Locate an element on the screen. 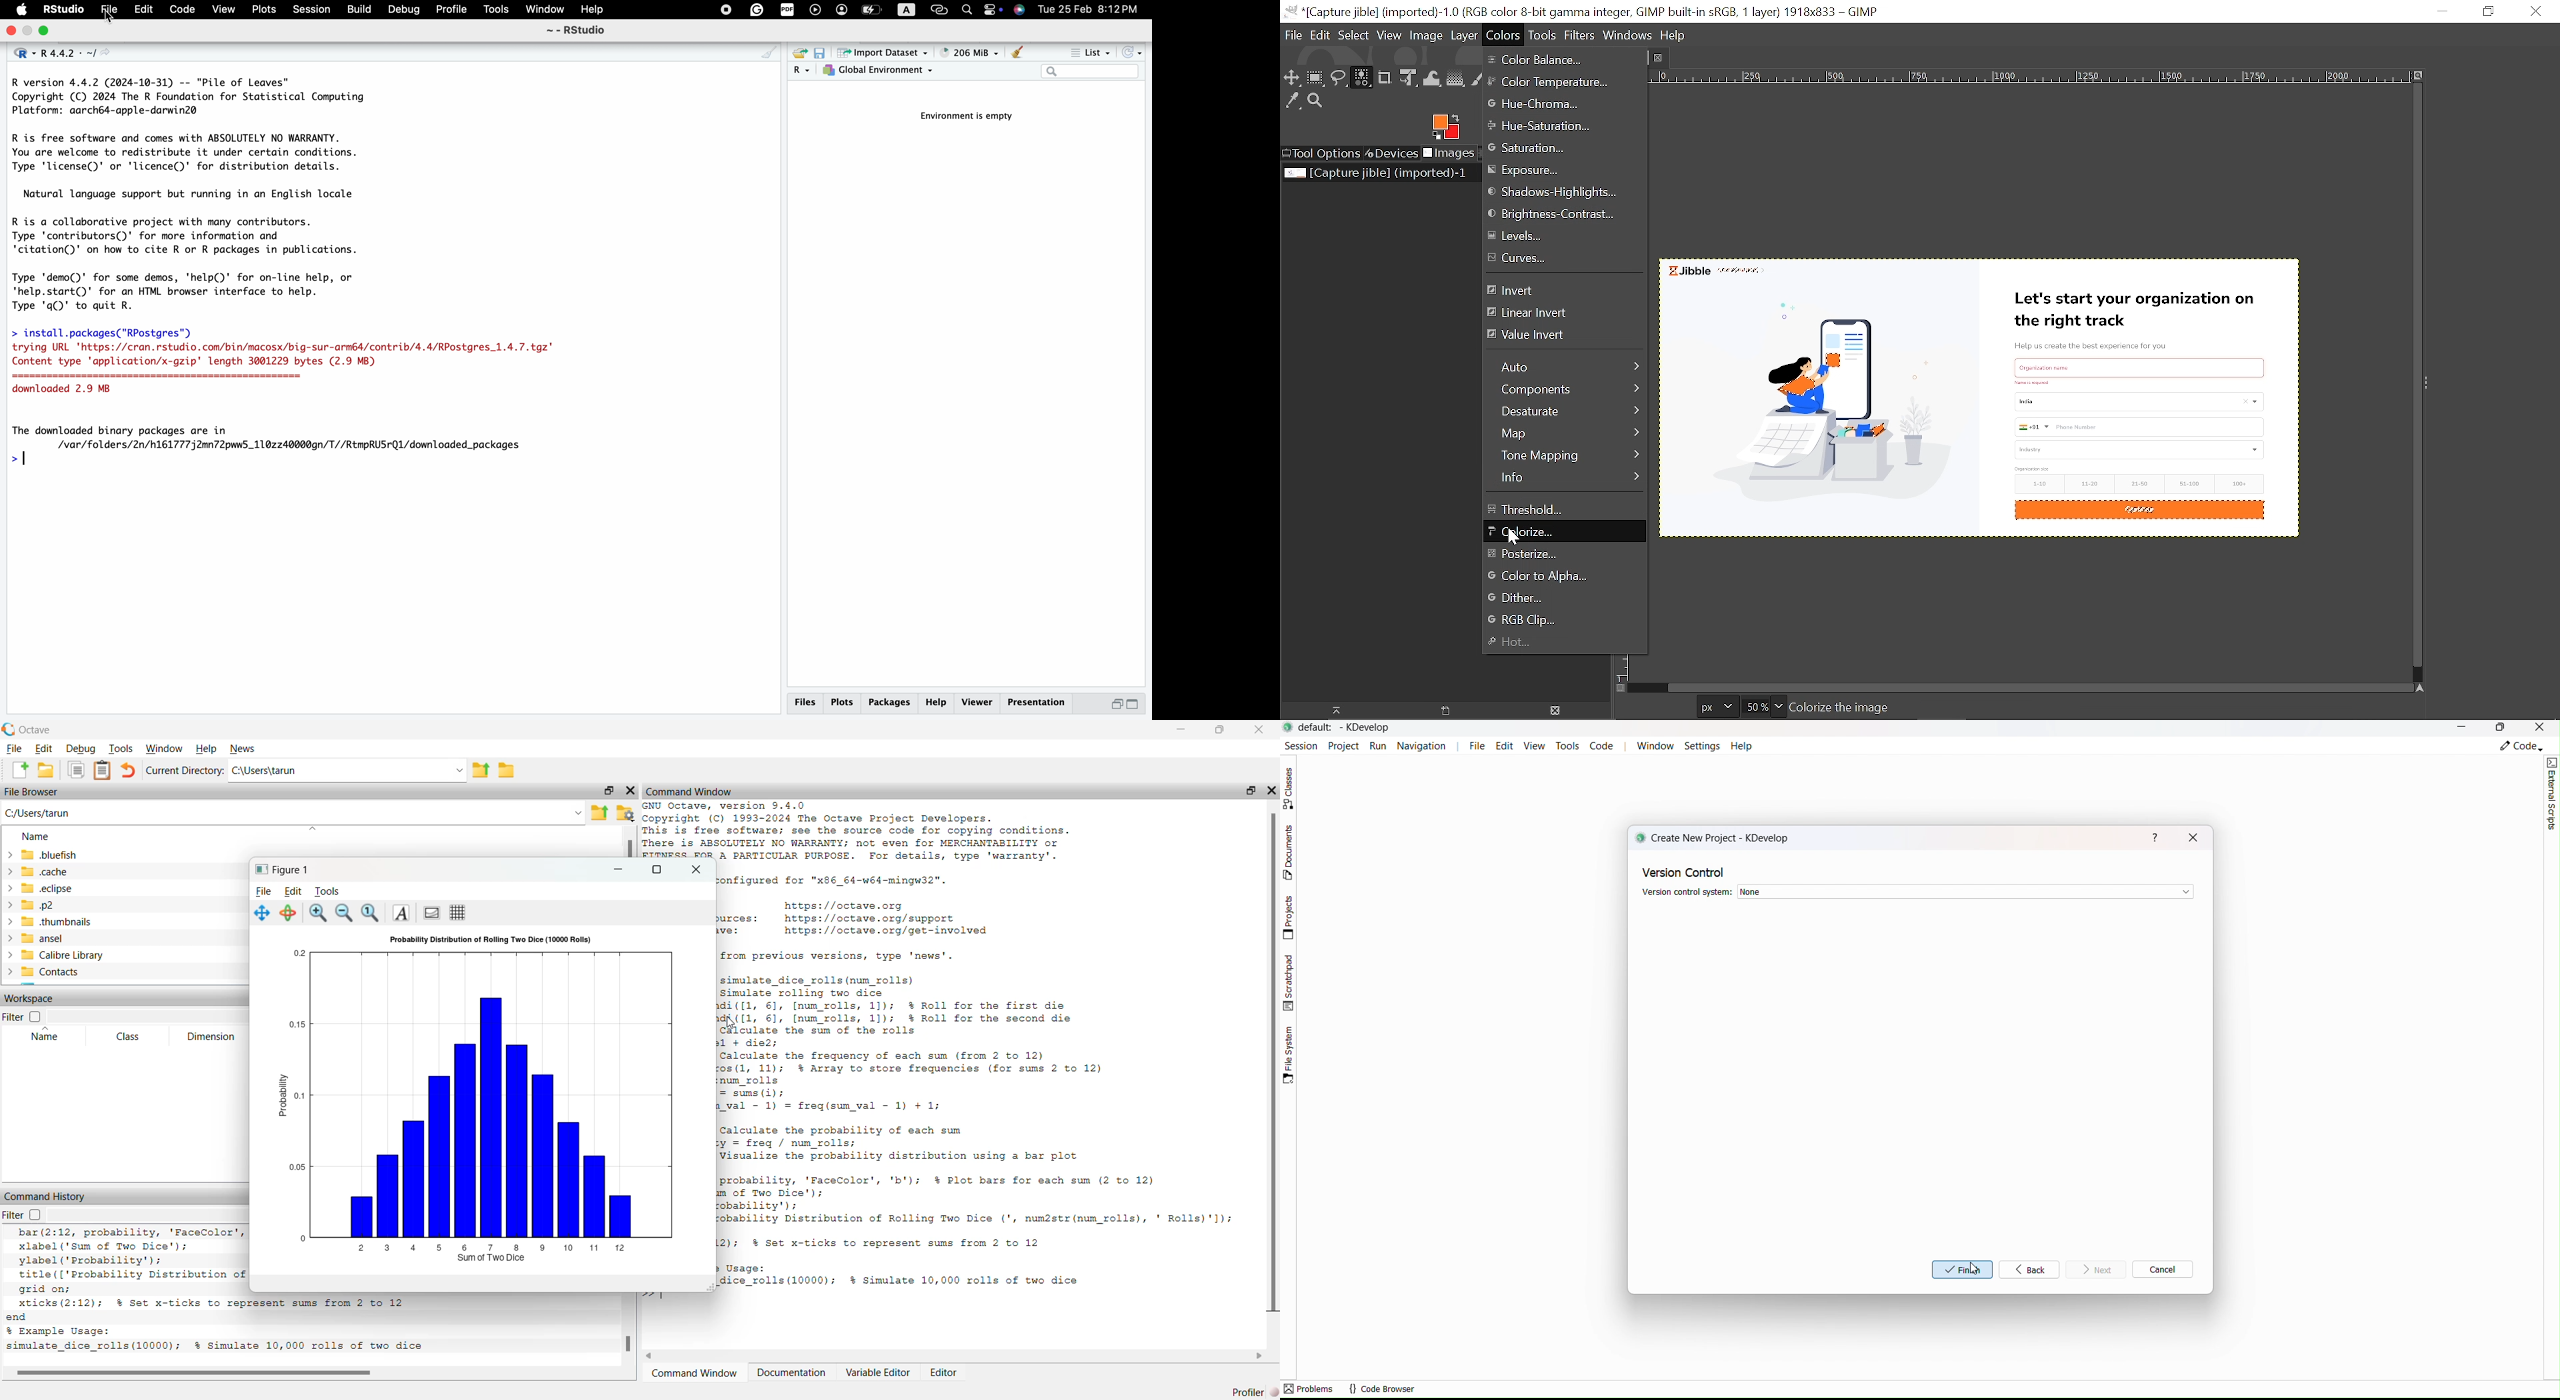 The height and width of the screenshot is (1400, 2576). description of version of R  is located at coordinates (184, 96).